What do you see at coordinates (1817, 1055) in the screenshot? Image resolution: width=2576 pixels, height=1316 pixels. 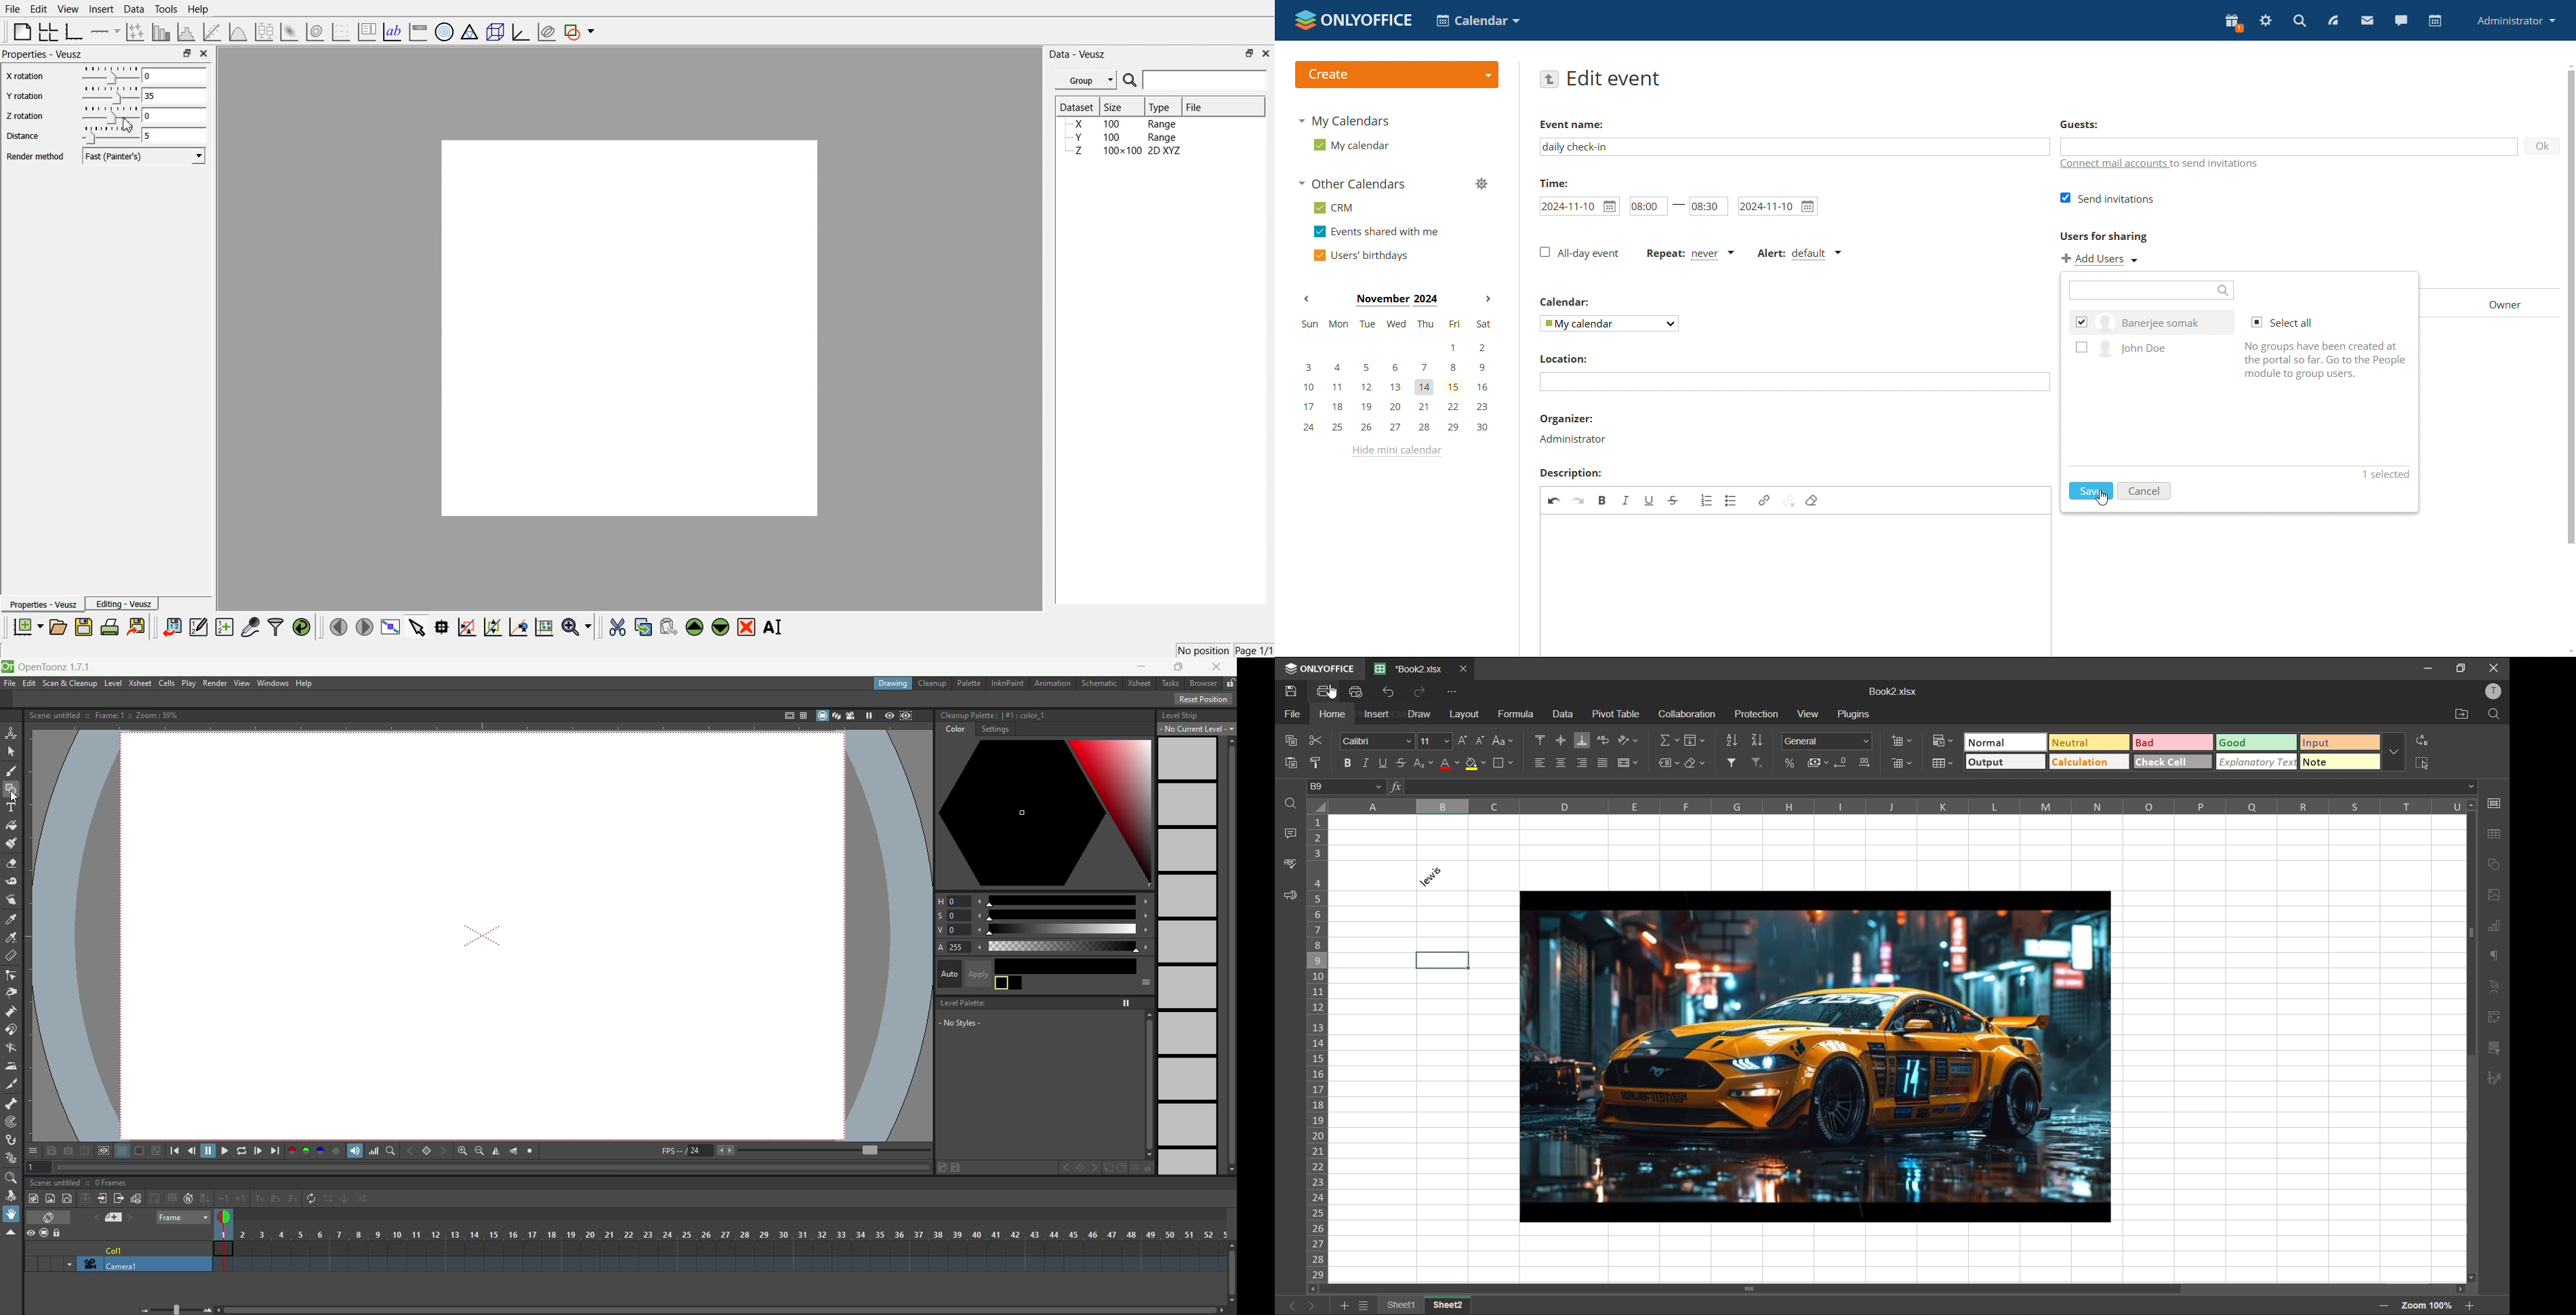 I see `picture` at bounding box center [1817, 1055].